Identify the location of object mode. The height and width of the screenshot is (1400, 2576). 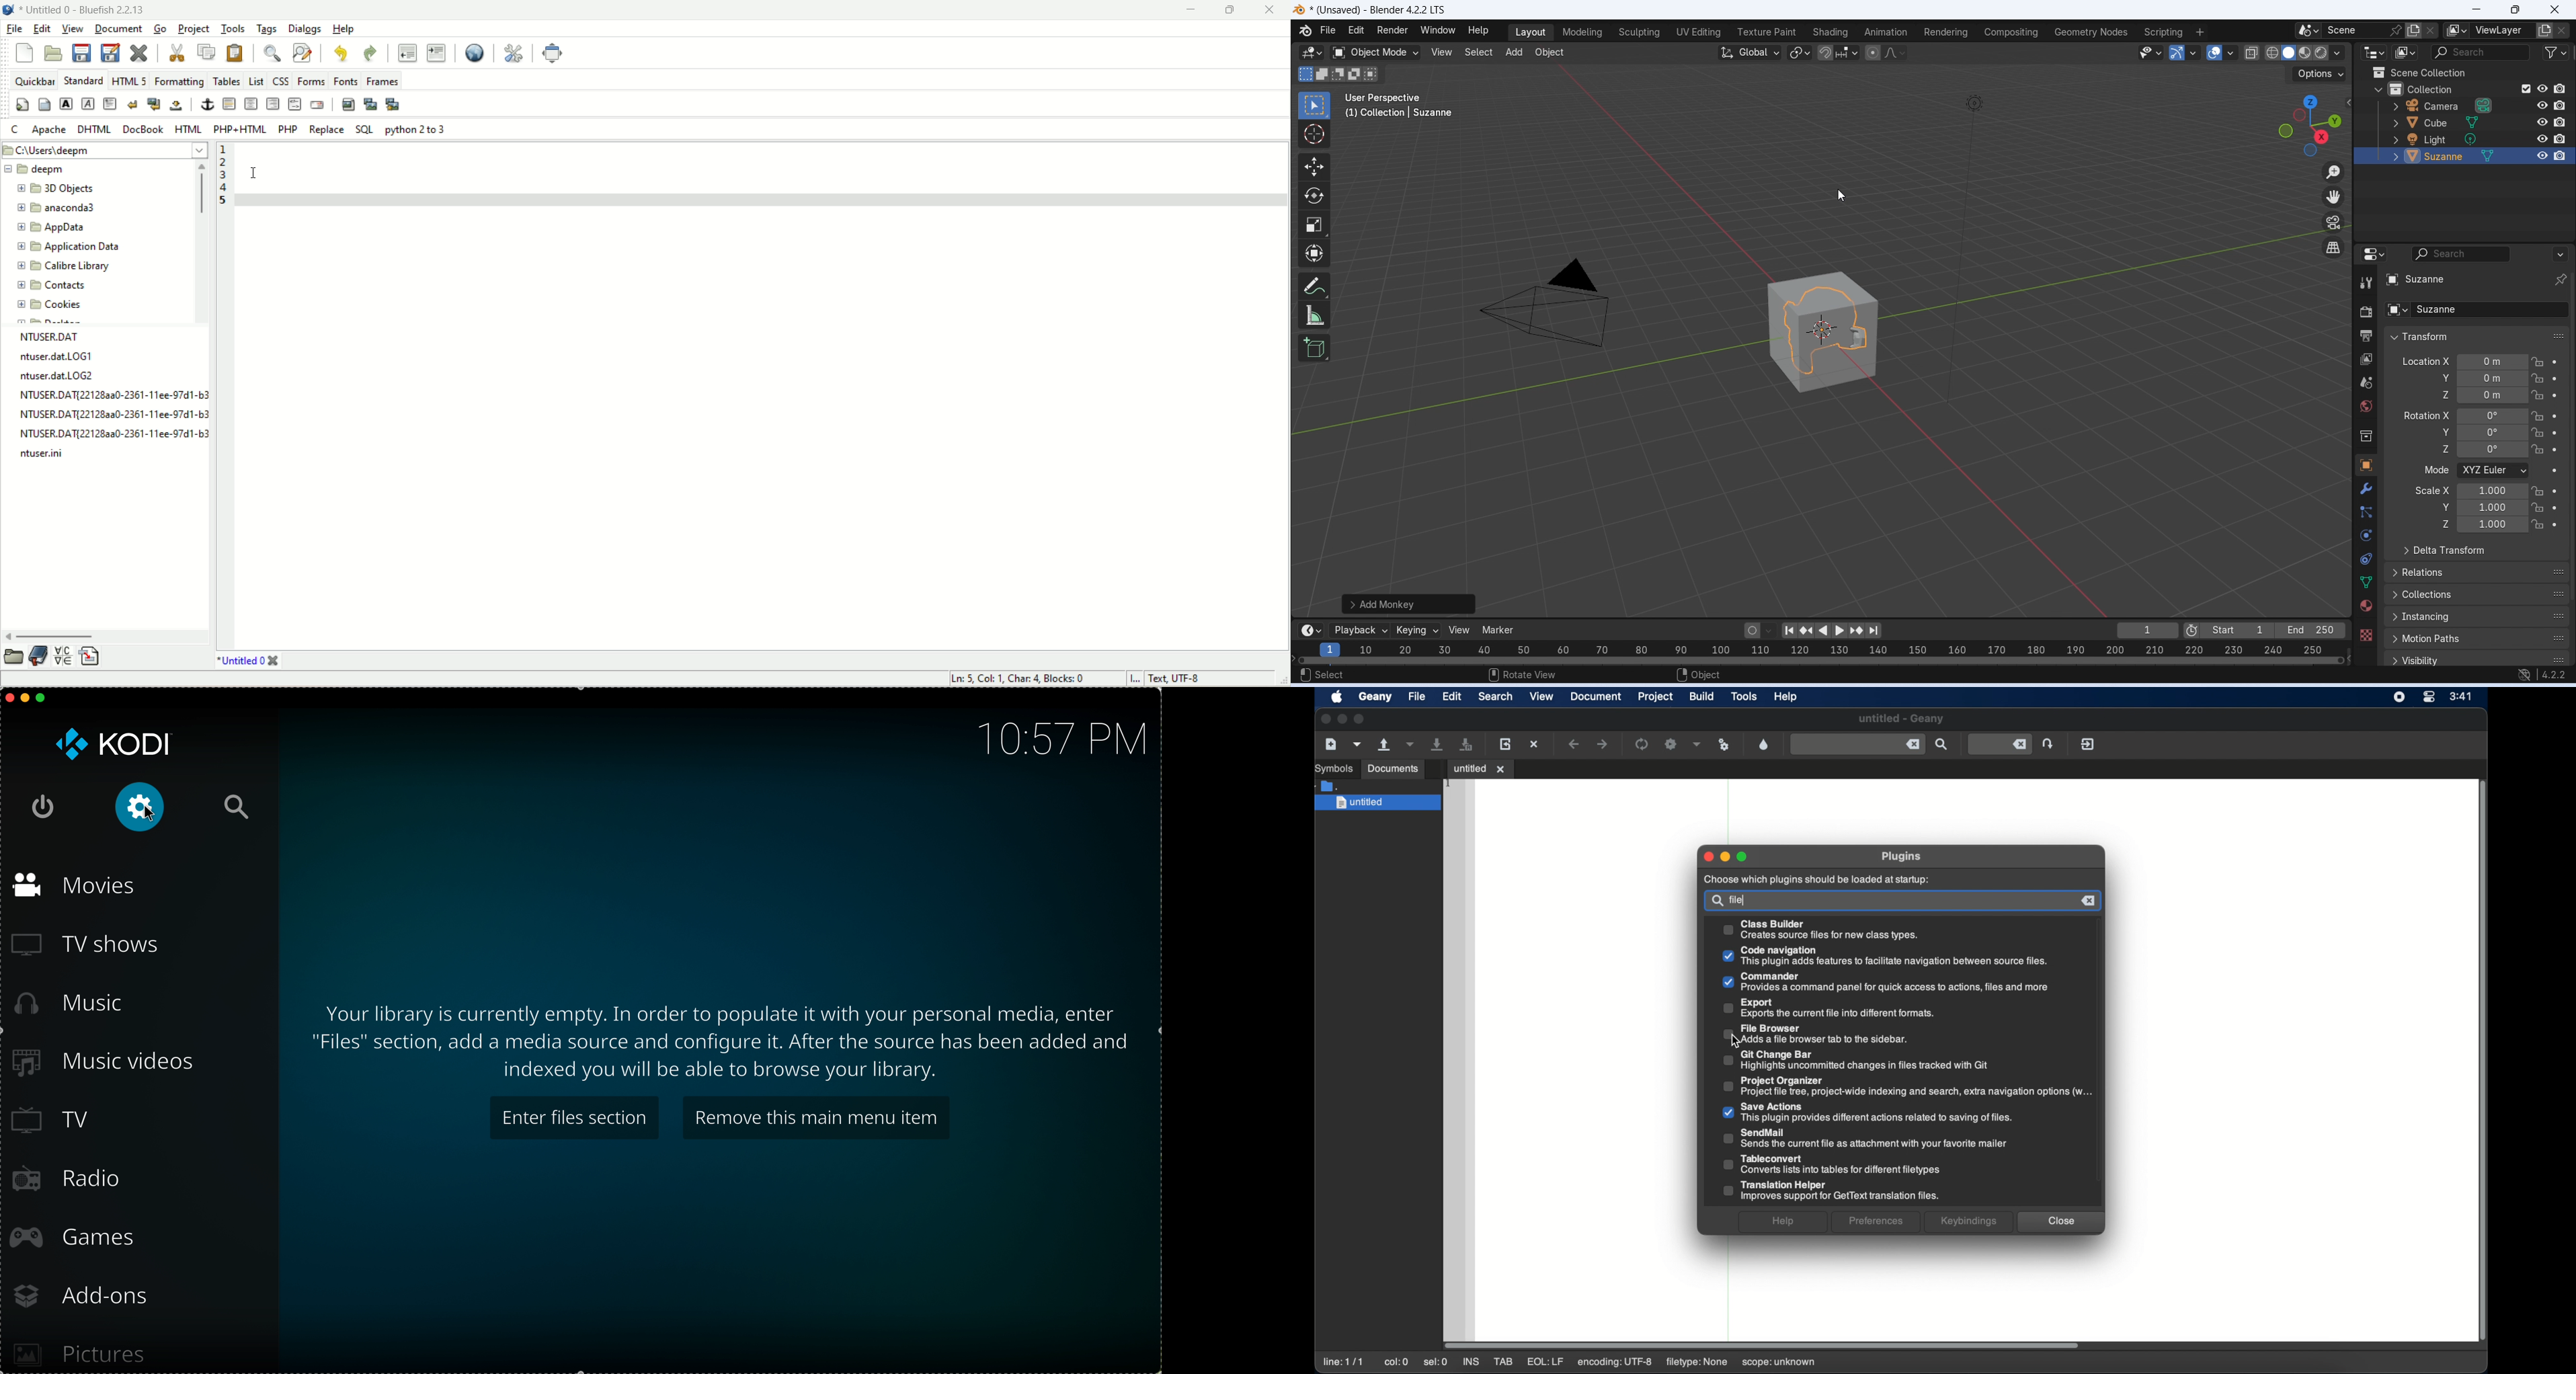
(1376, 53).